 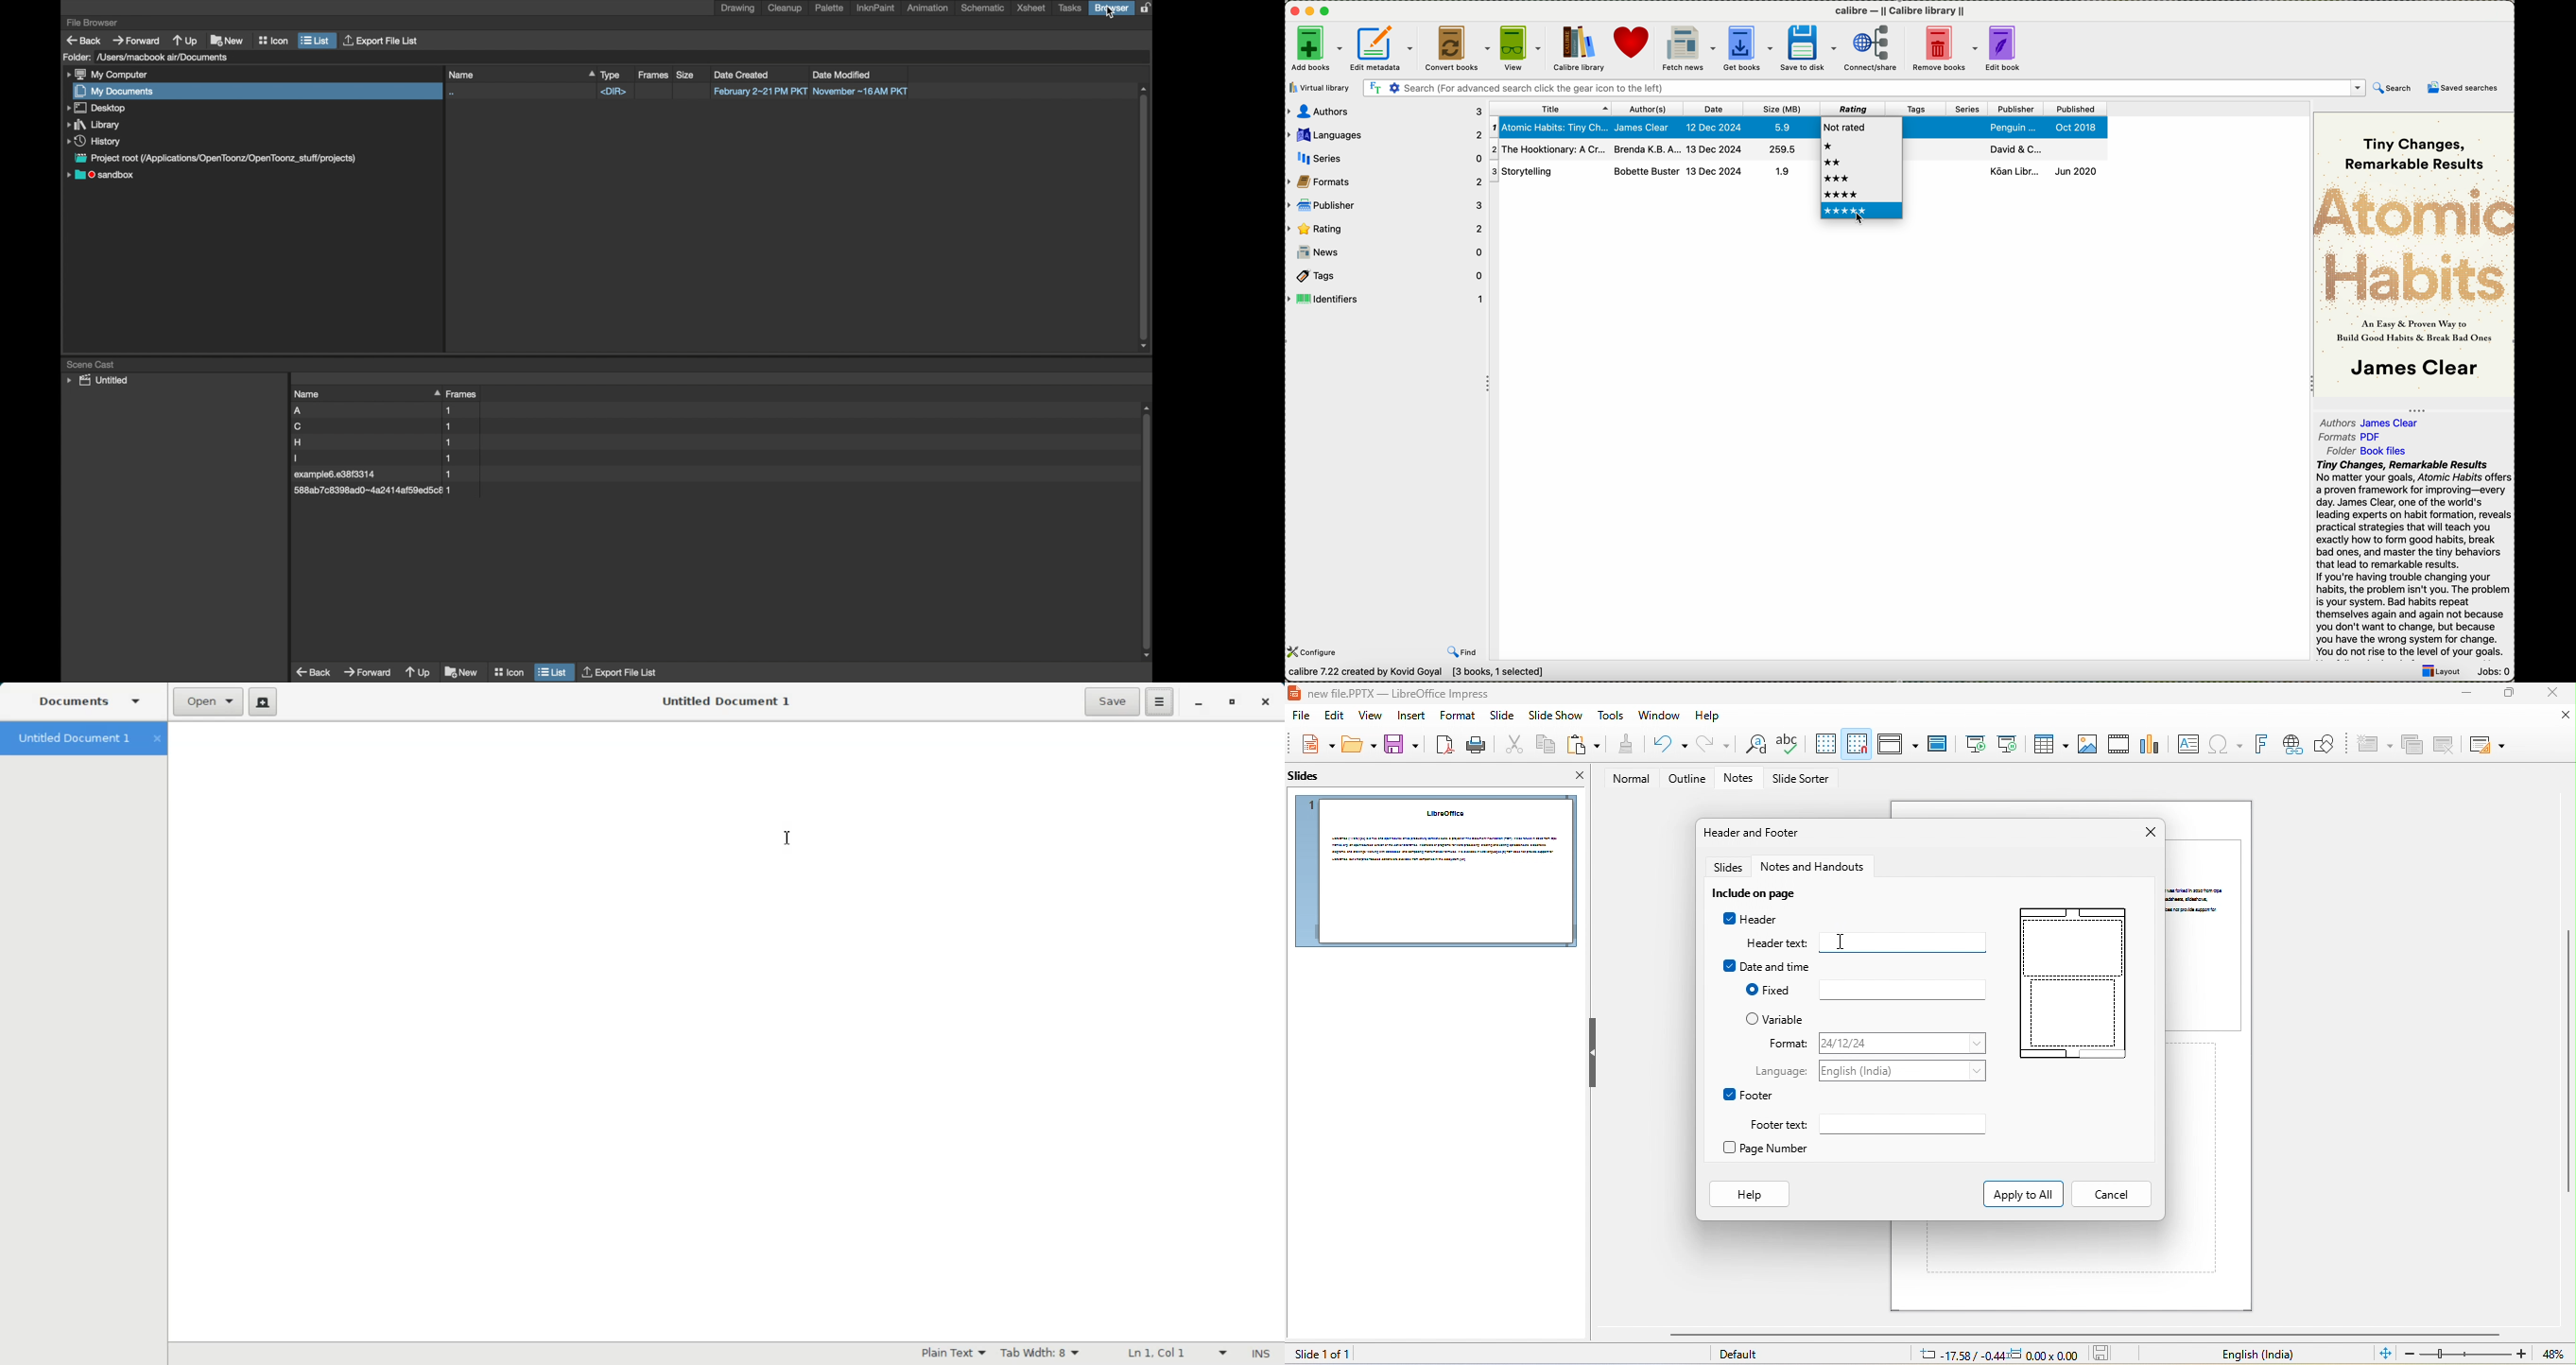 What do you see at coordinates (1443, 745) in the screenshot?
I see `export directly as pdf` at bounding box center [1443, 745].